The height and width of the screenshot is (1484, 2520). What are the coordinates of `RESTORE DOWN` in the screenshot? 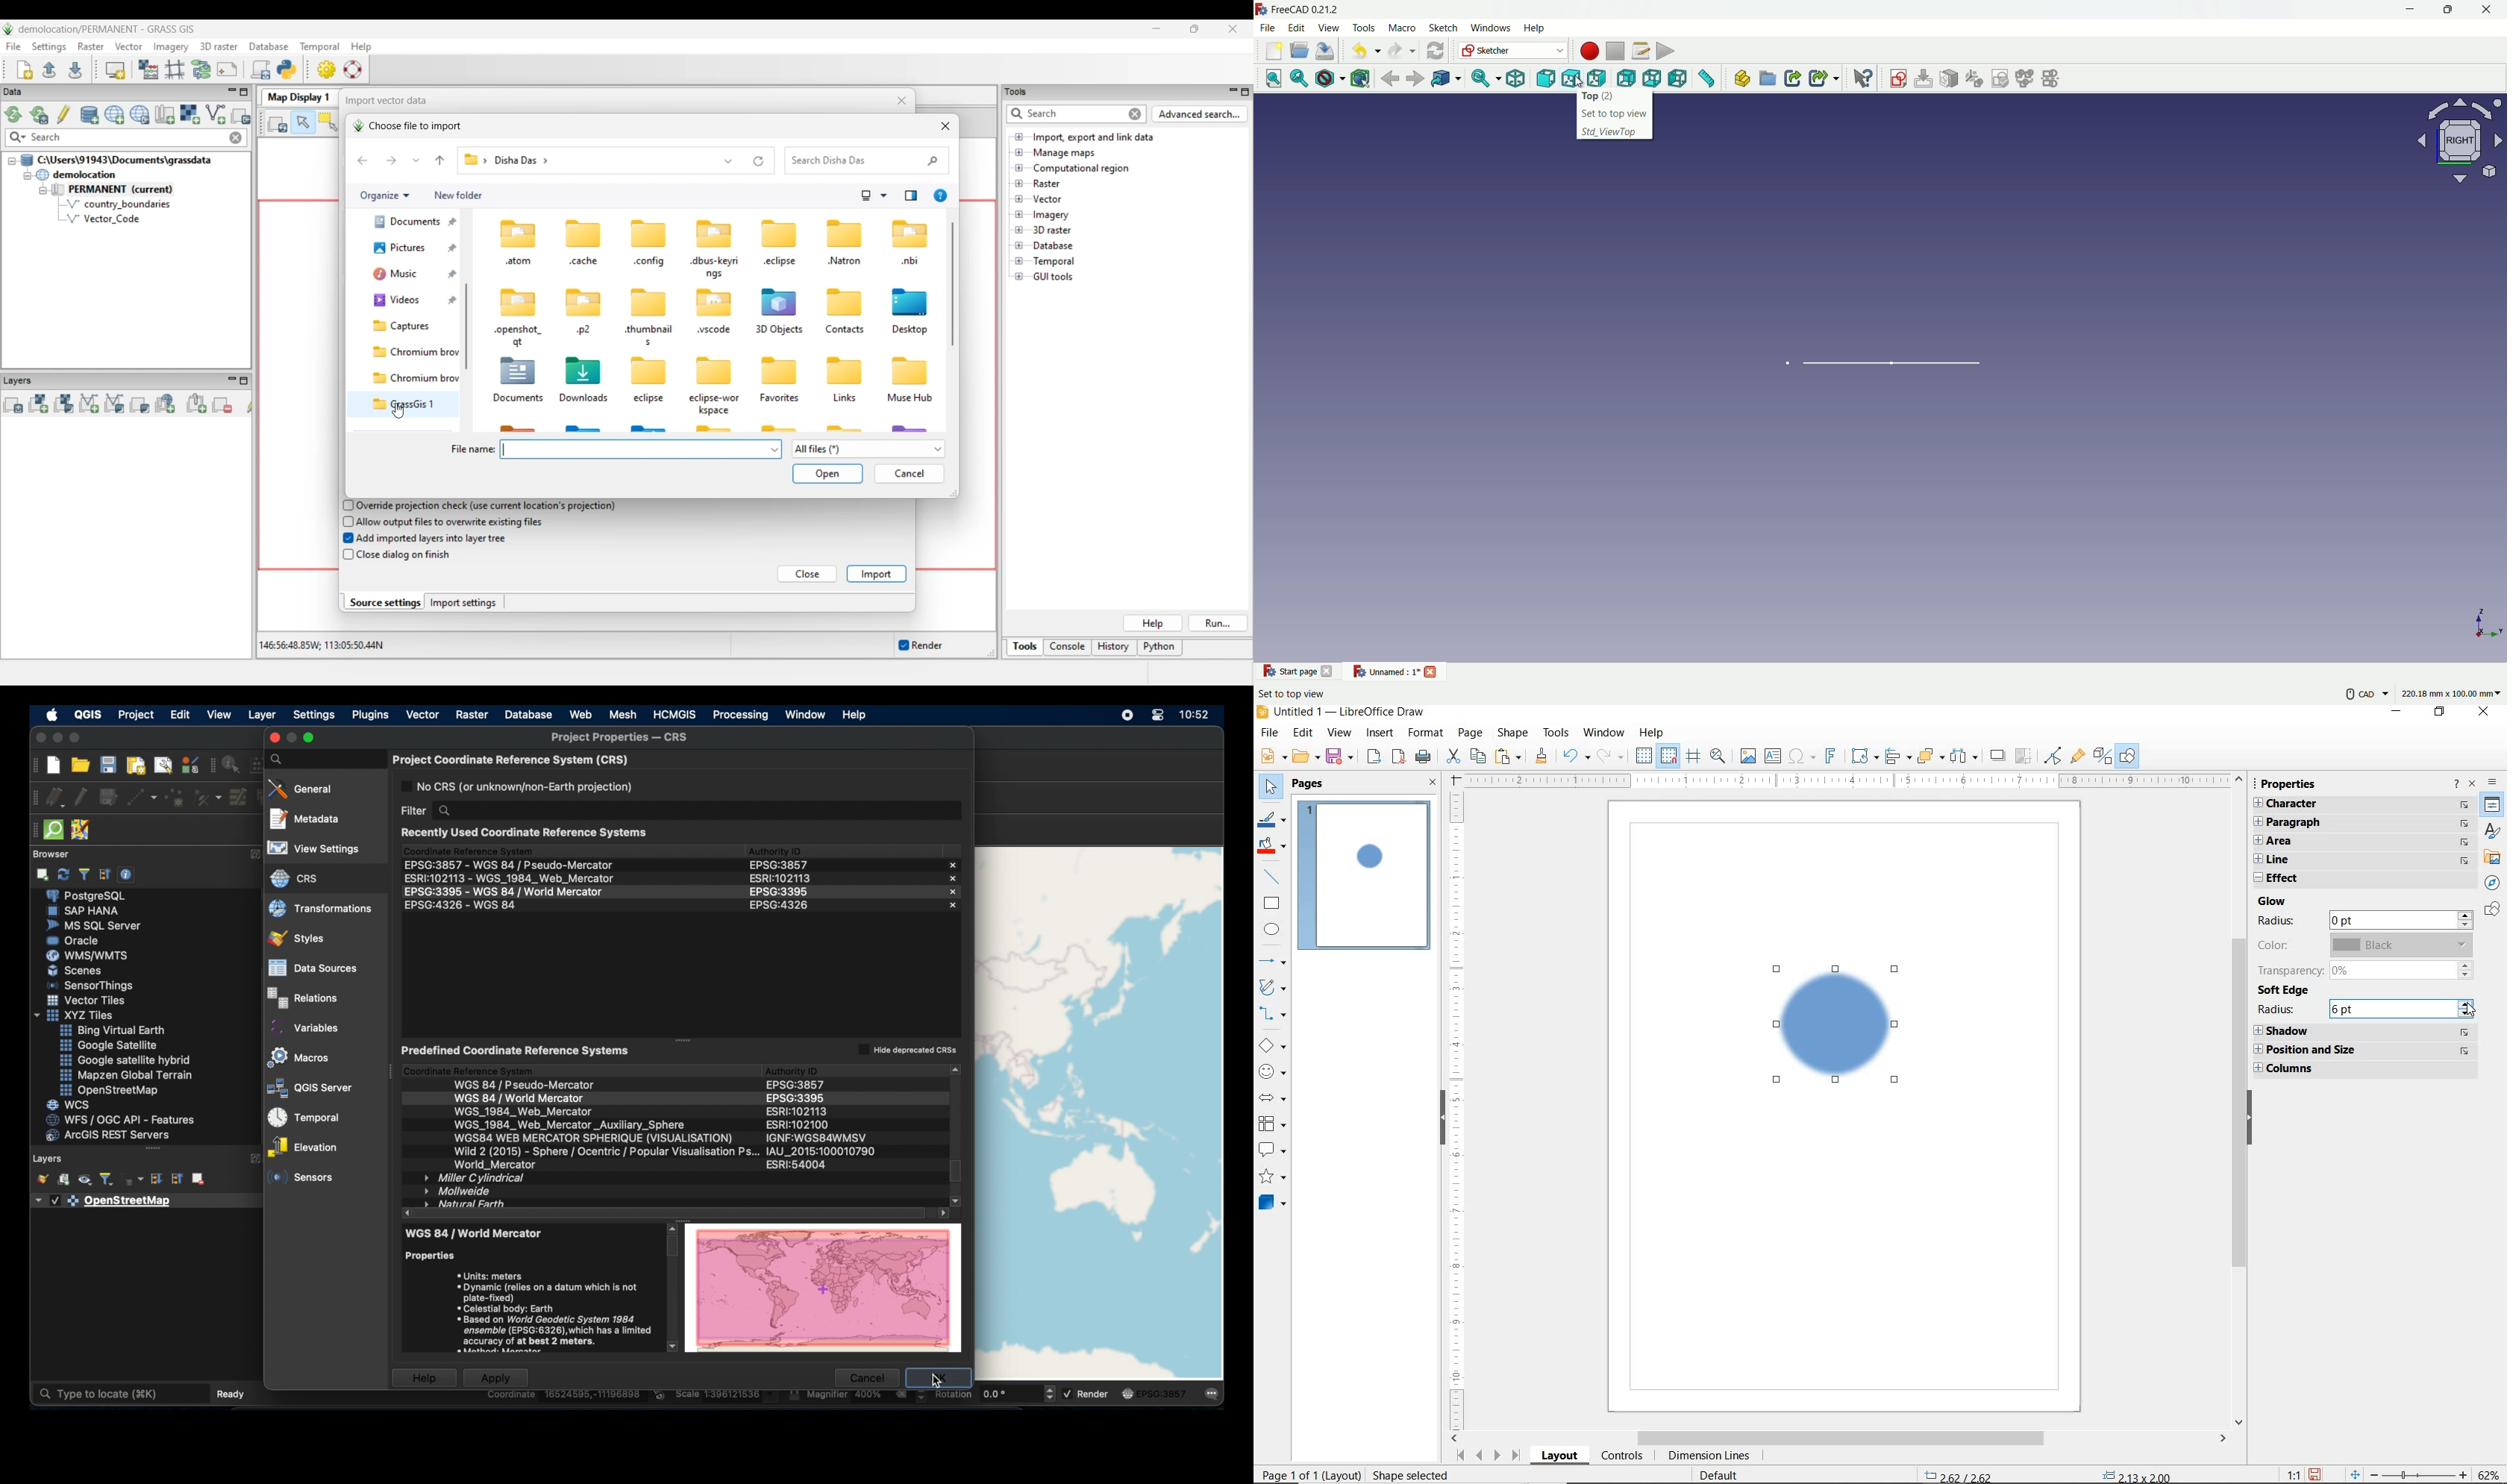 It's located at (2438, 713).